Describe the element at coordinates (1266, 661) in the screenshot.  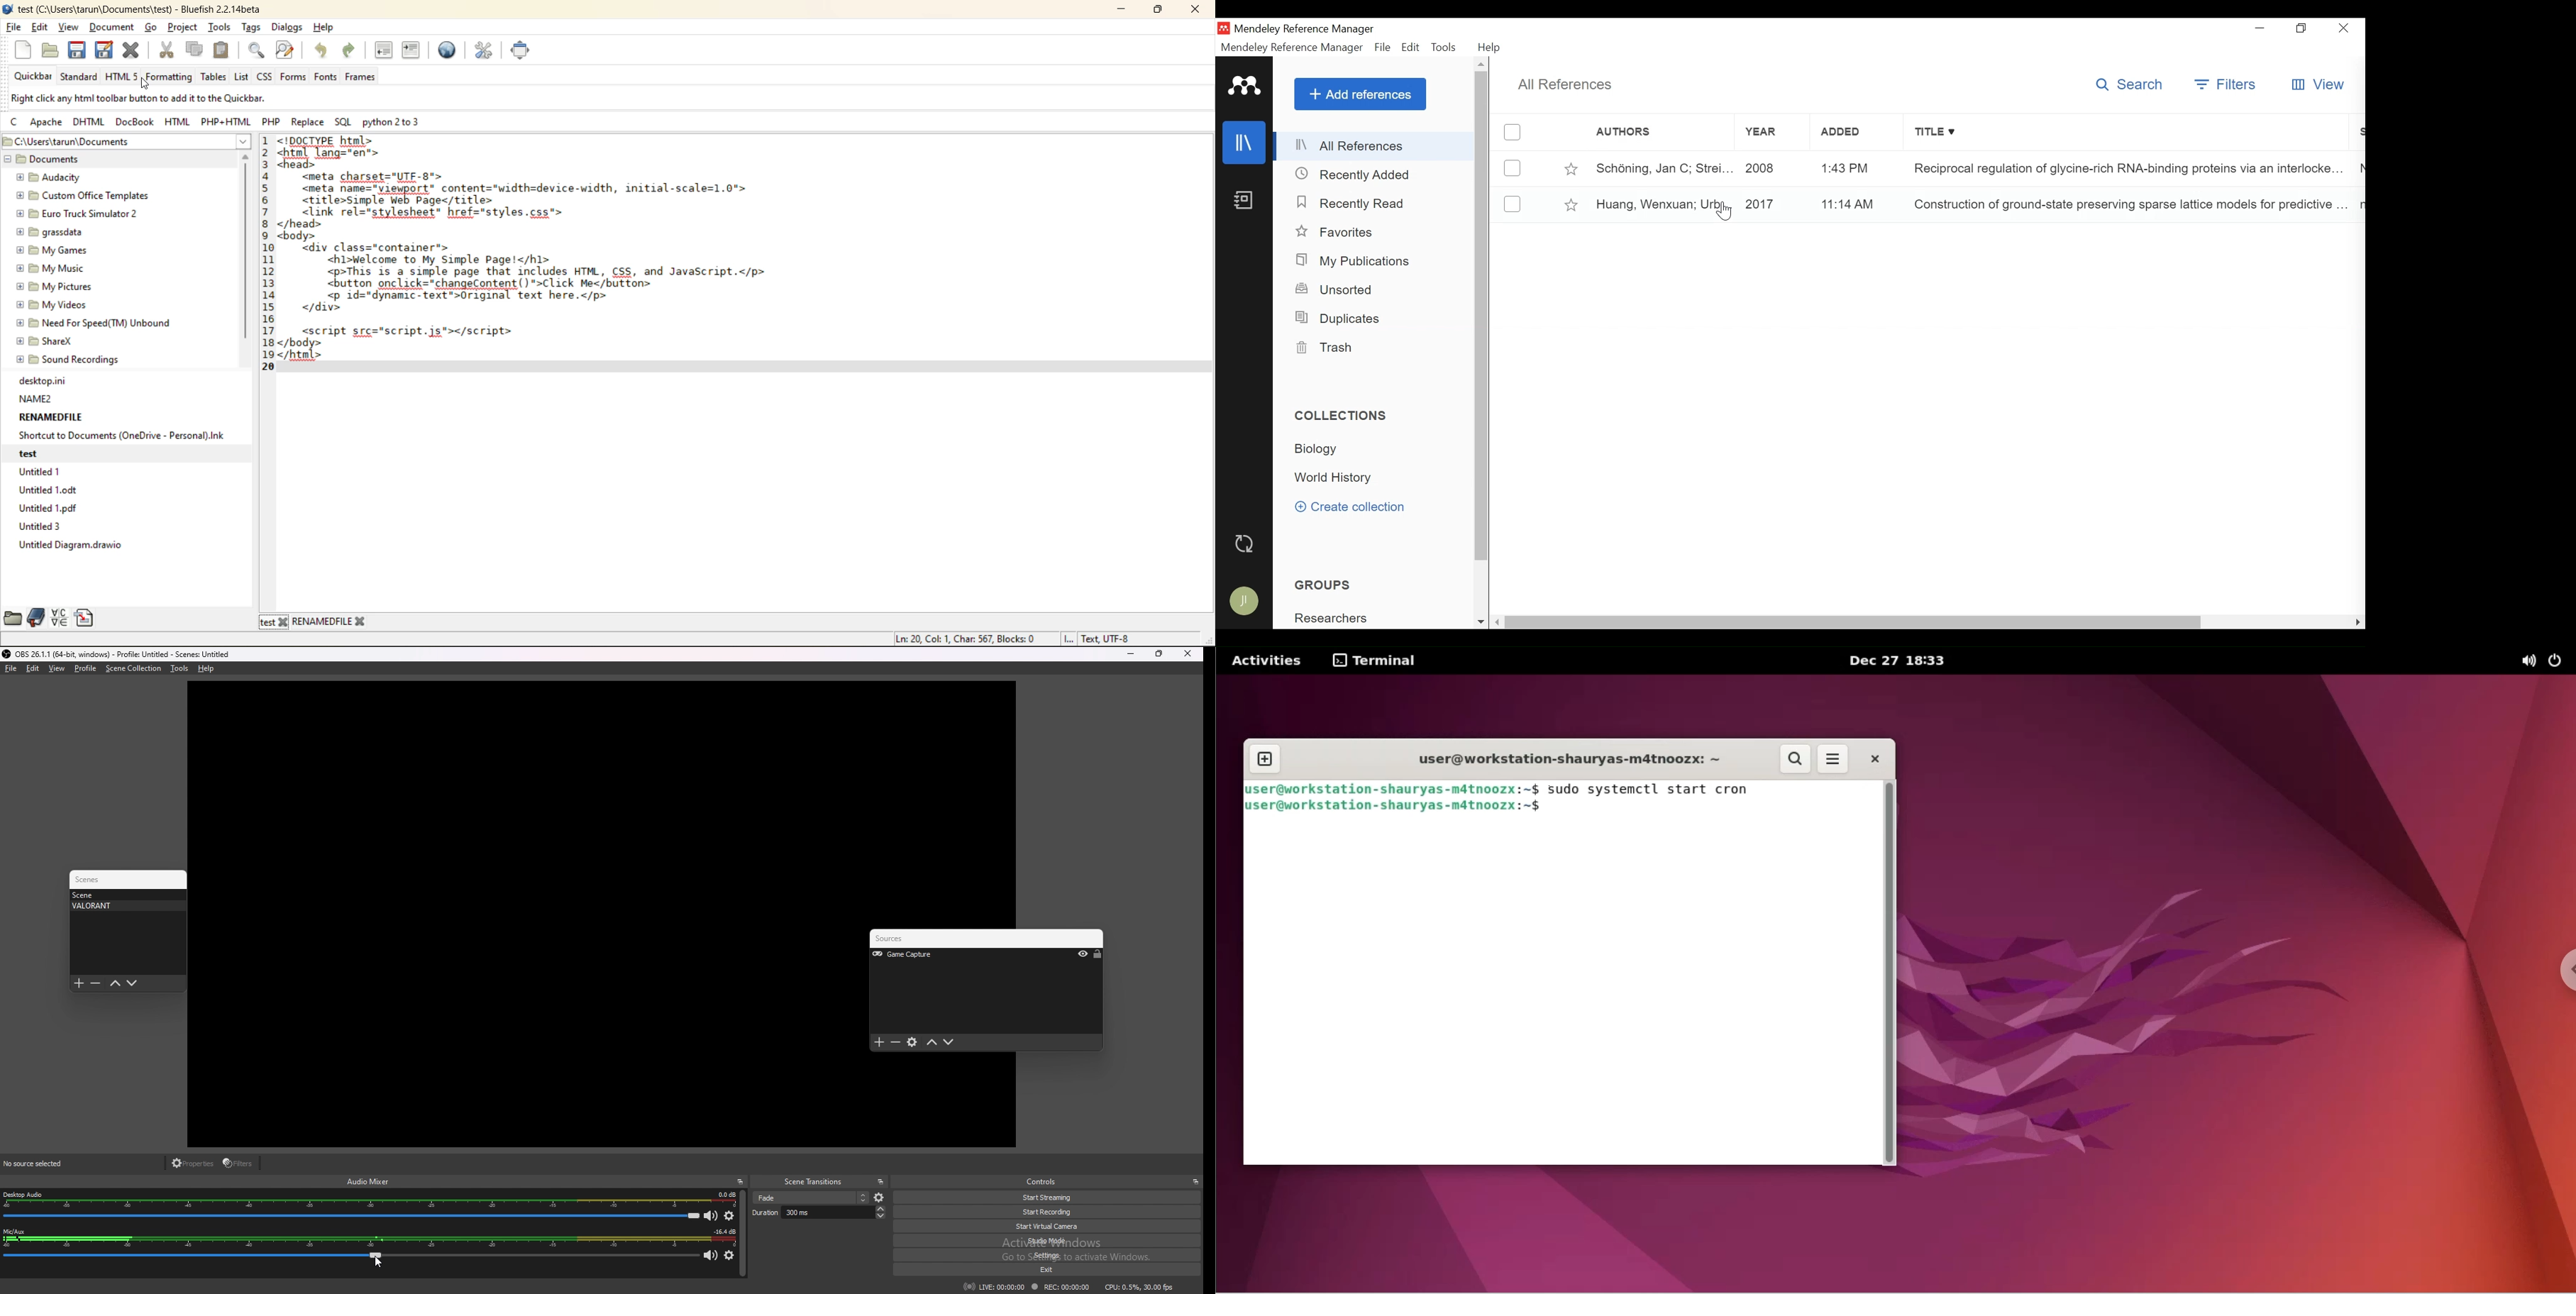
I see `Activities` at that location.